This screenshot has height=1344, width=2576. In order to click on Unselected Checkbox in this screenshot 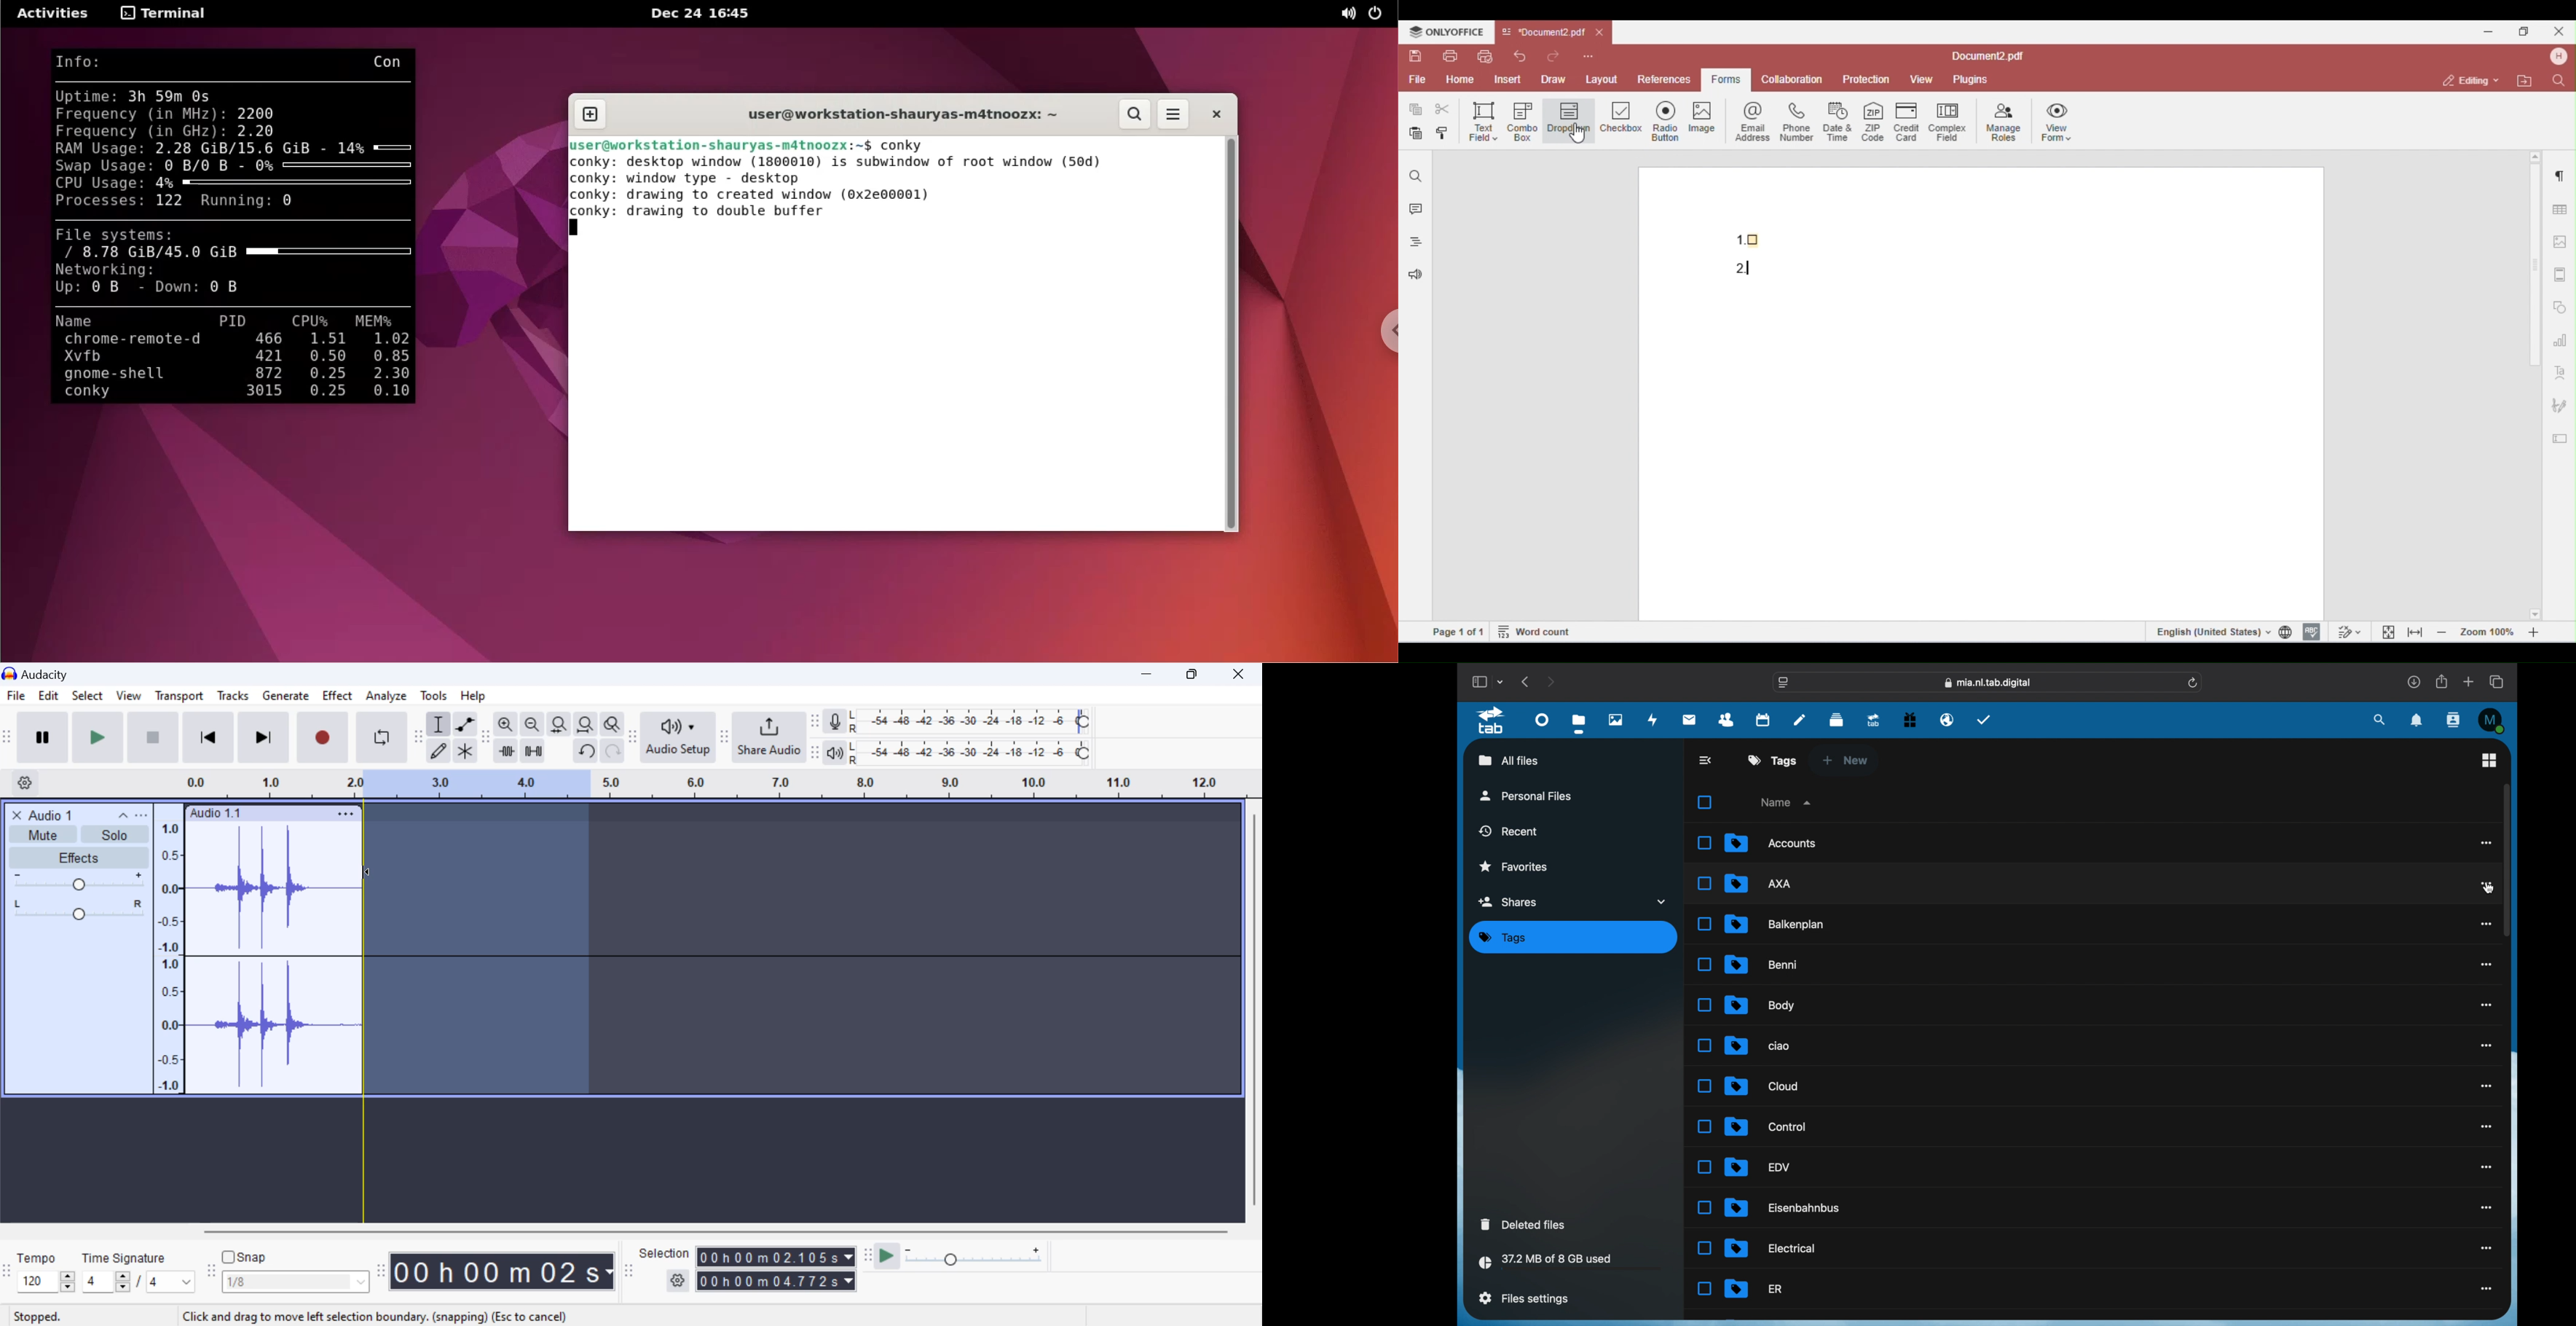, I will do `click(1706, 964)`.